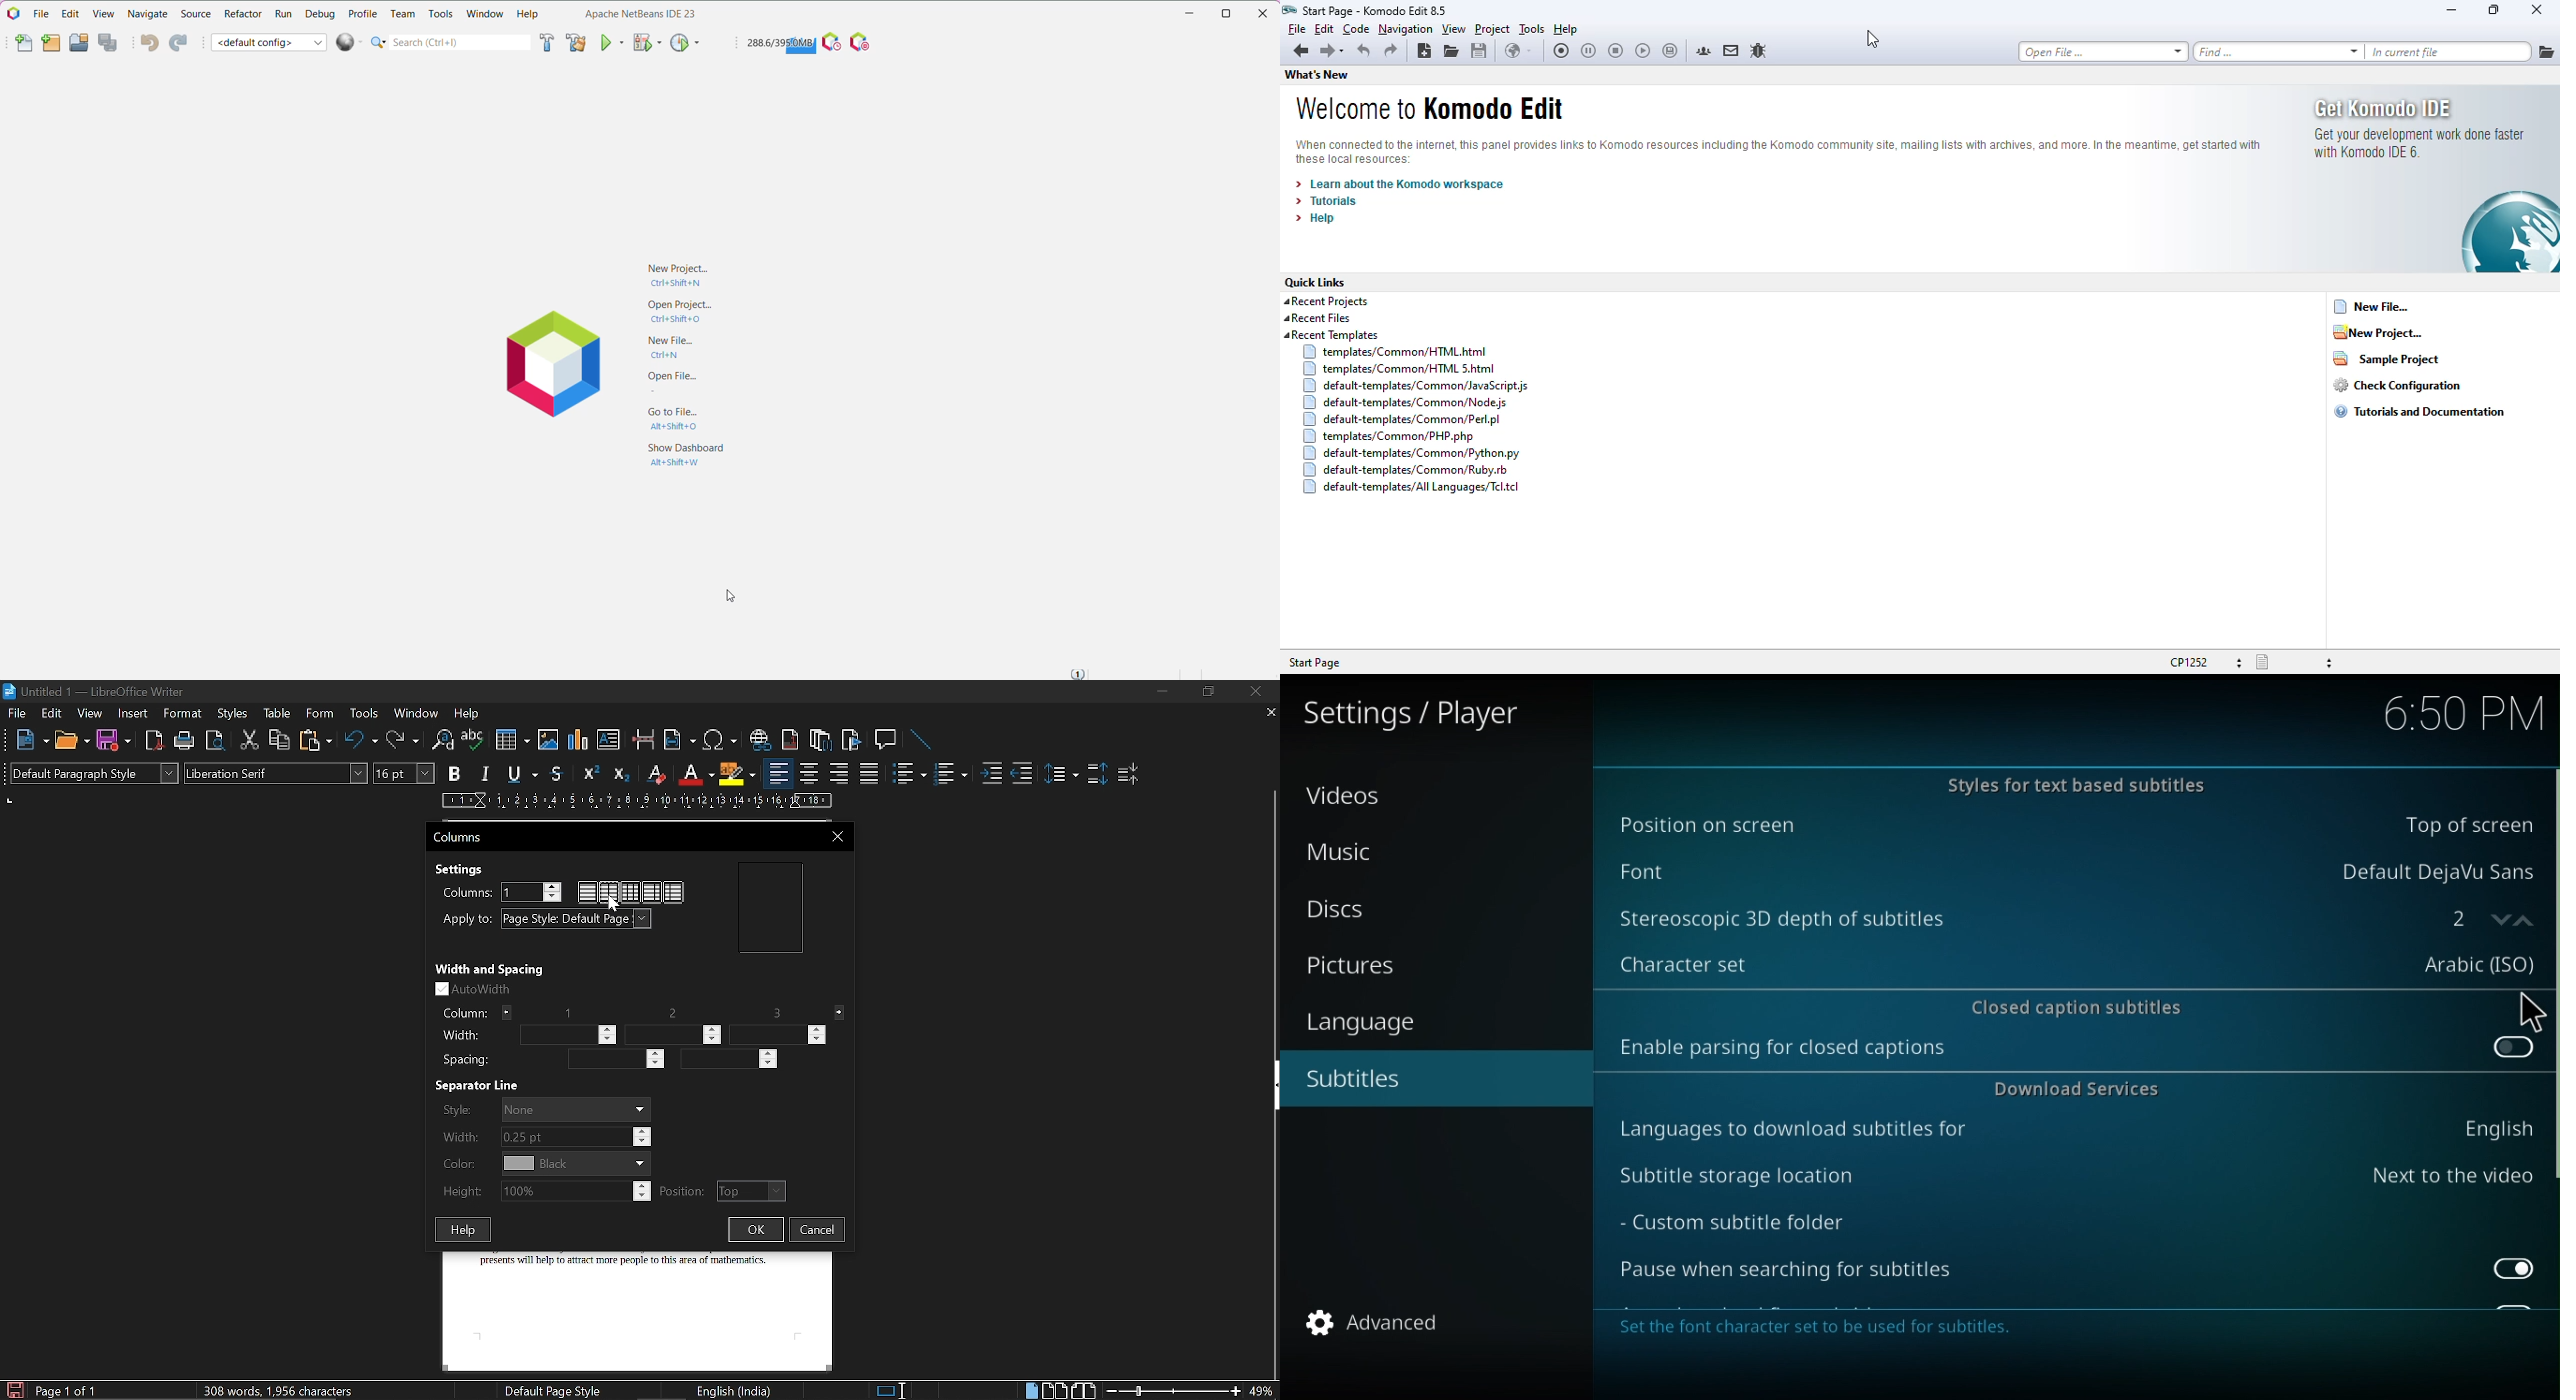  What do you see at coordinates (234, 714) in the screenshot?
I see `Styles` at bounding box center [234, 714].